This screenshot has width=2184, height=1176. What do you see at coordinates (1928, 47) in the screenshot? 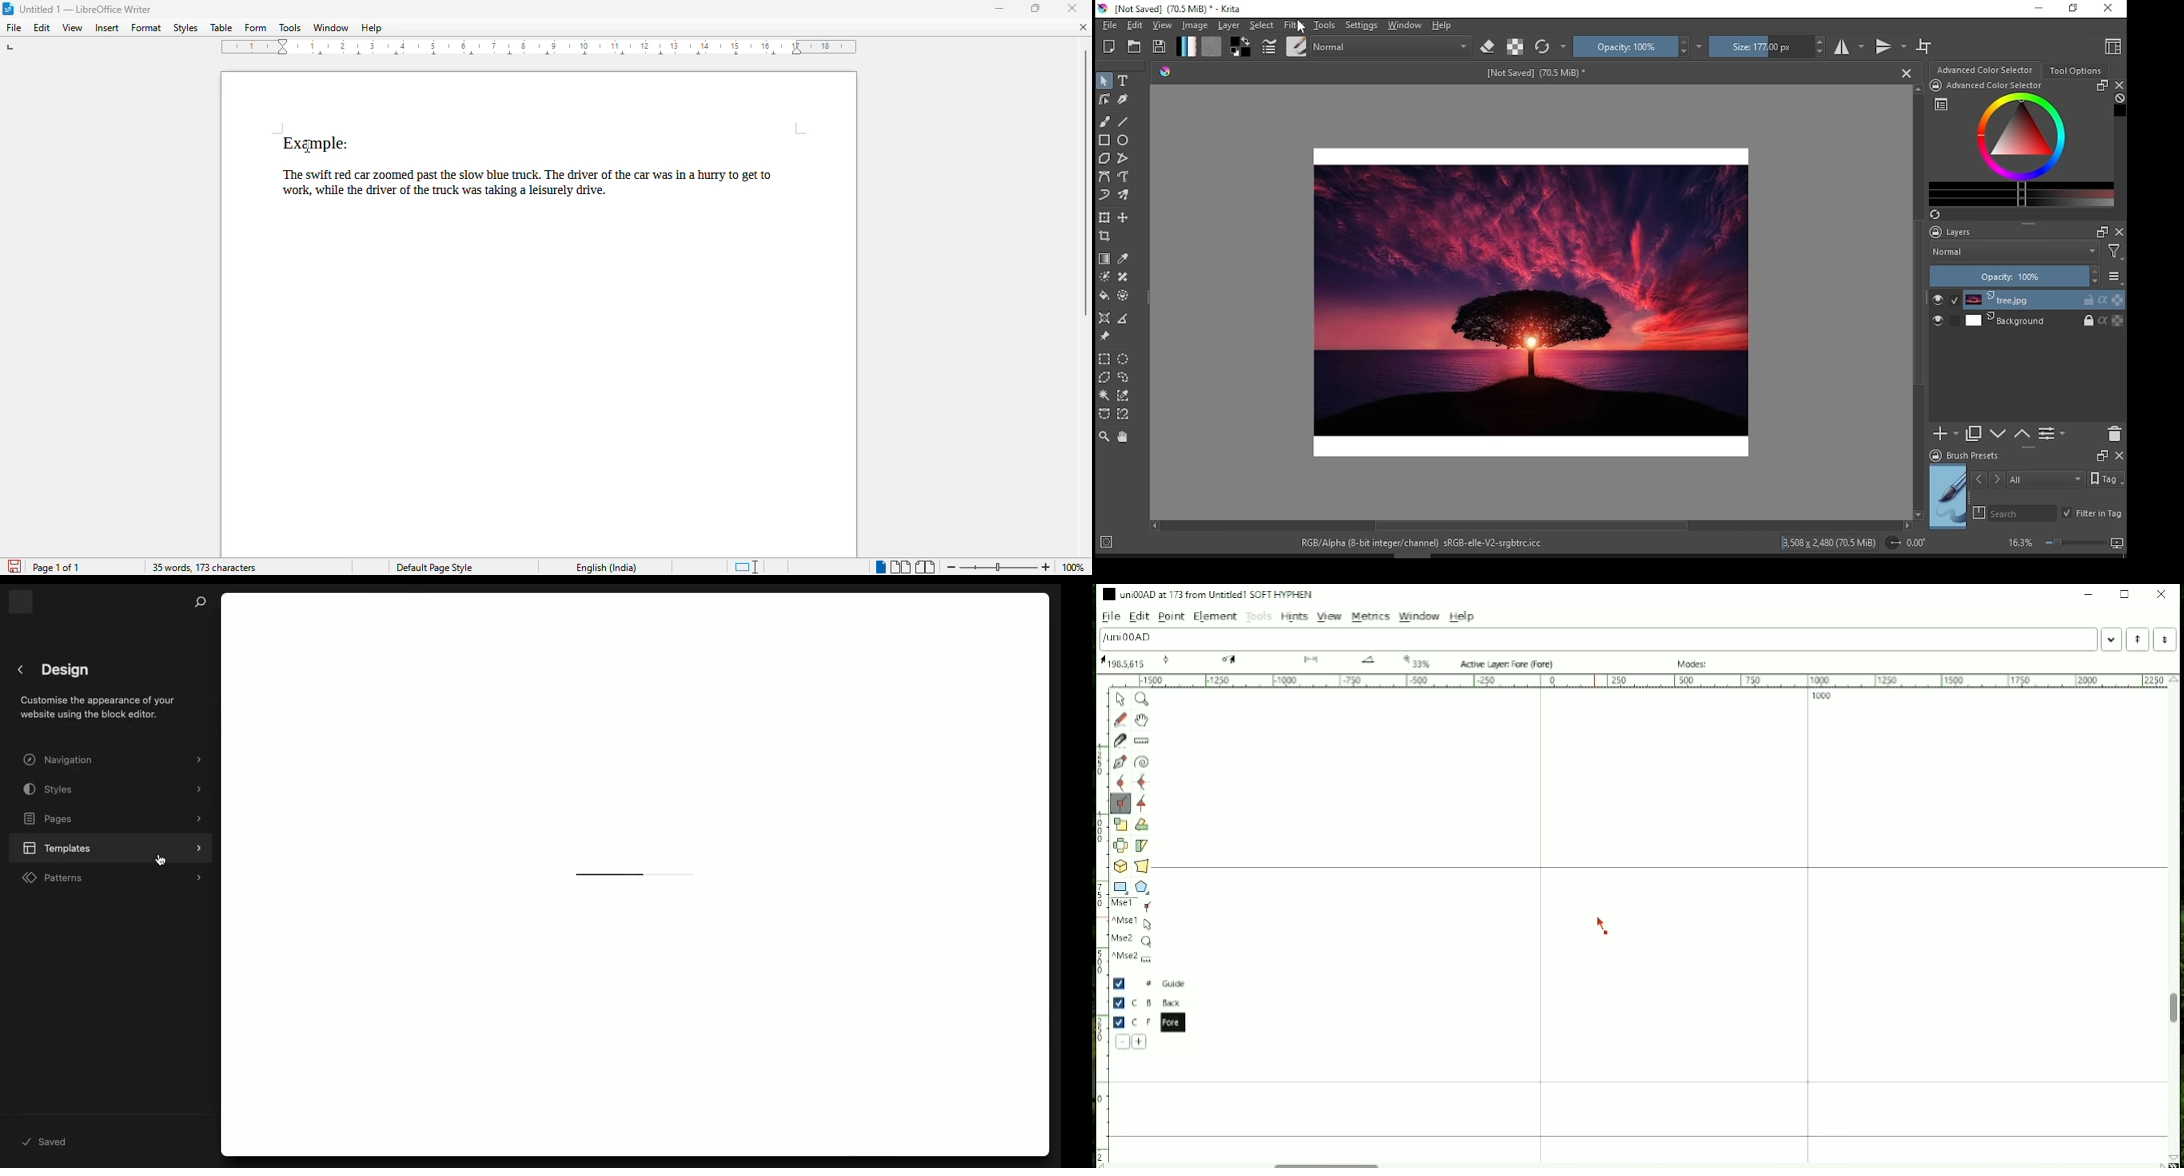
I see `` at bounding box center [1928, 47].